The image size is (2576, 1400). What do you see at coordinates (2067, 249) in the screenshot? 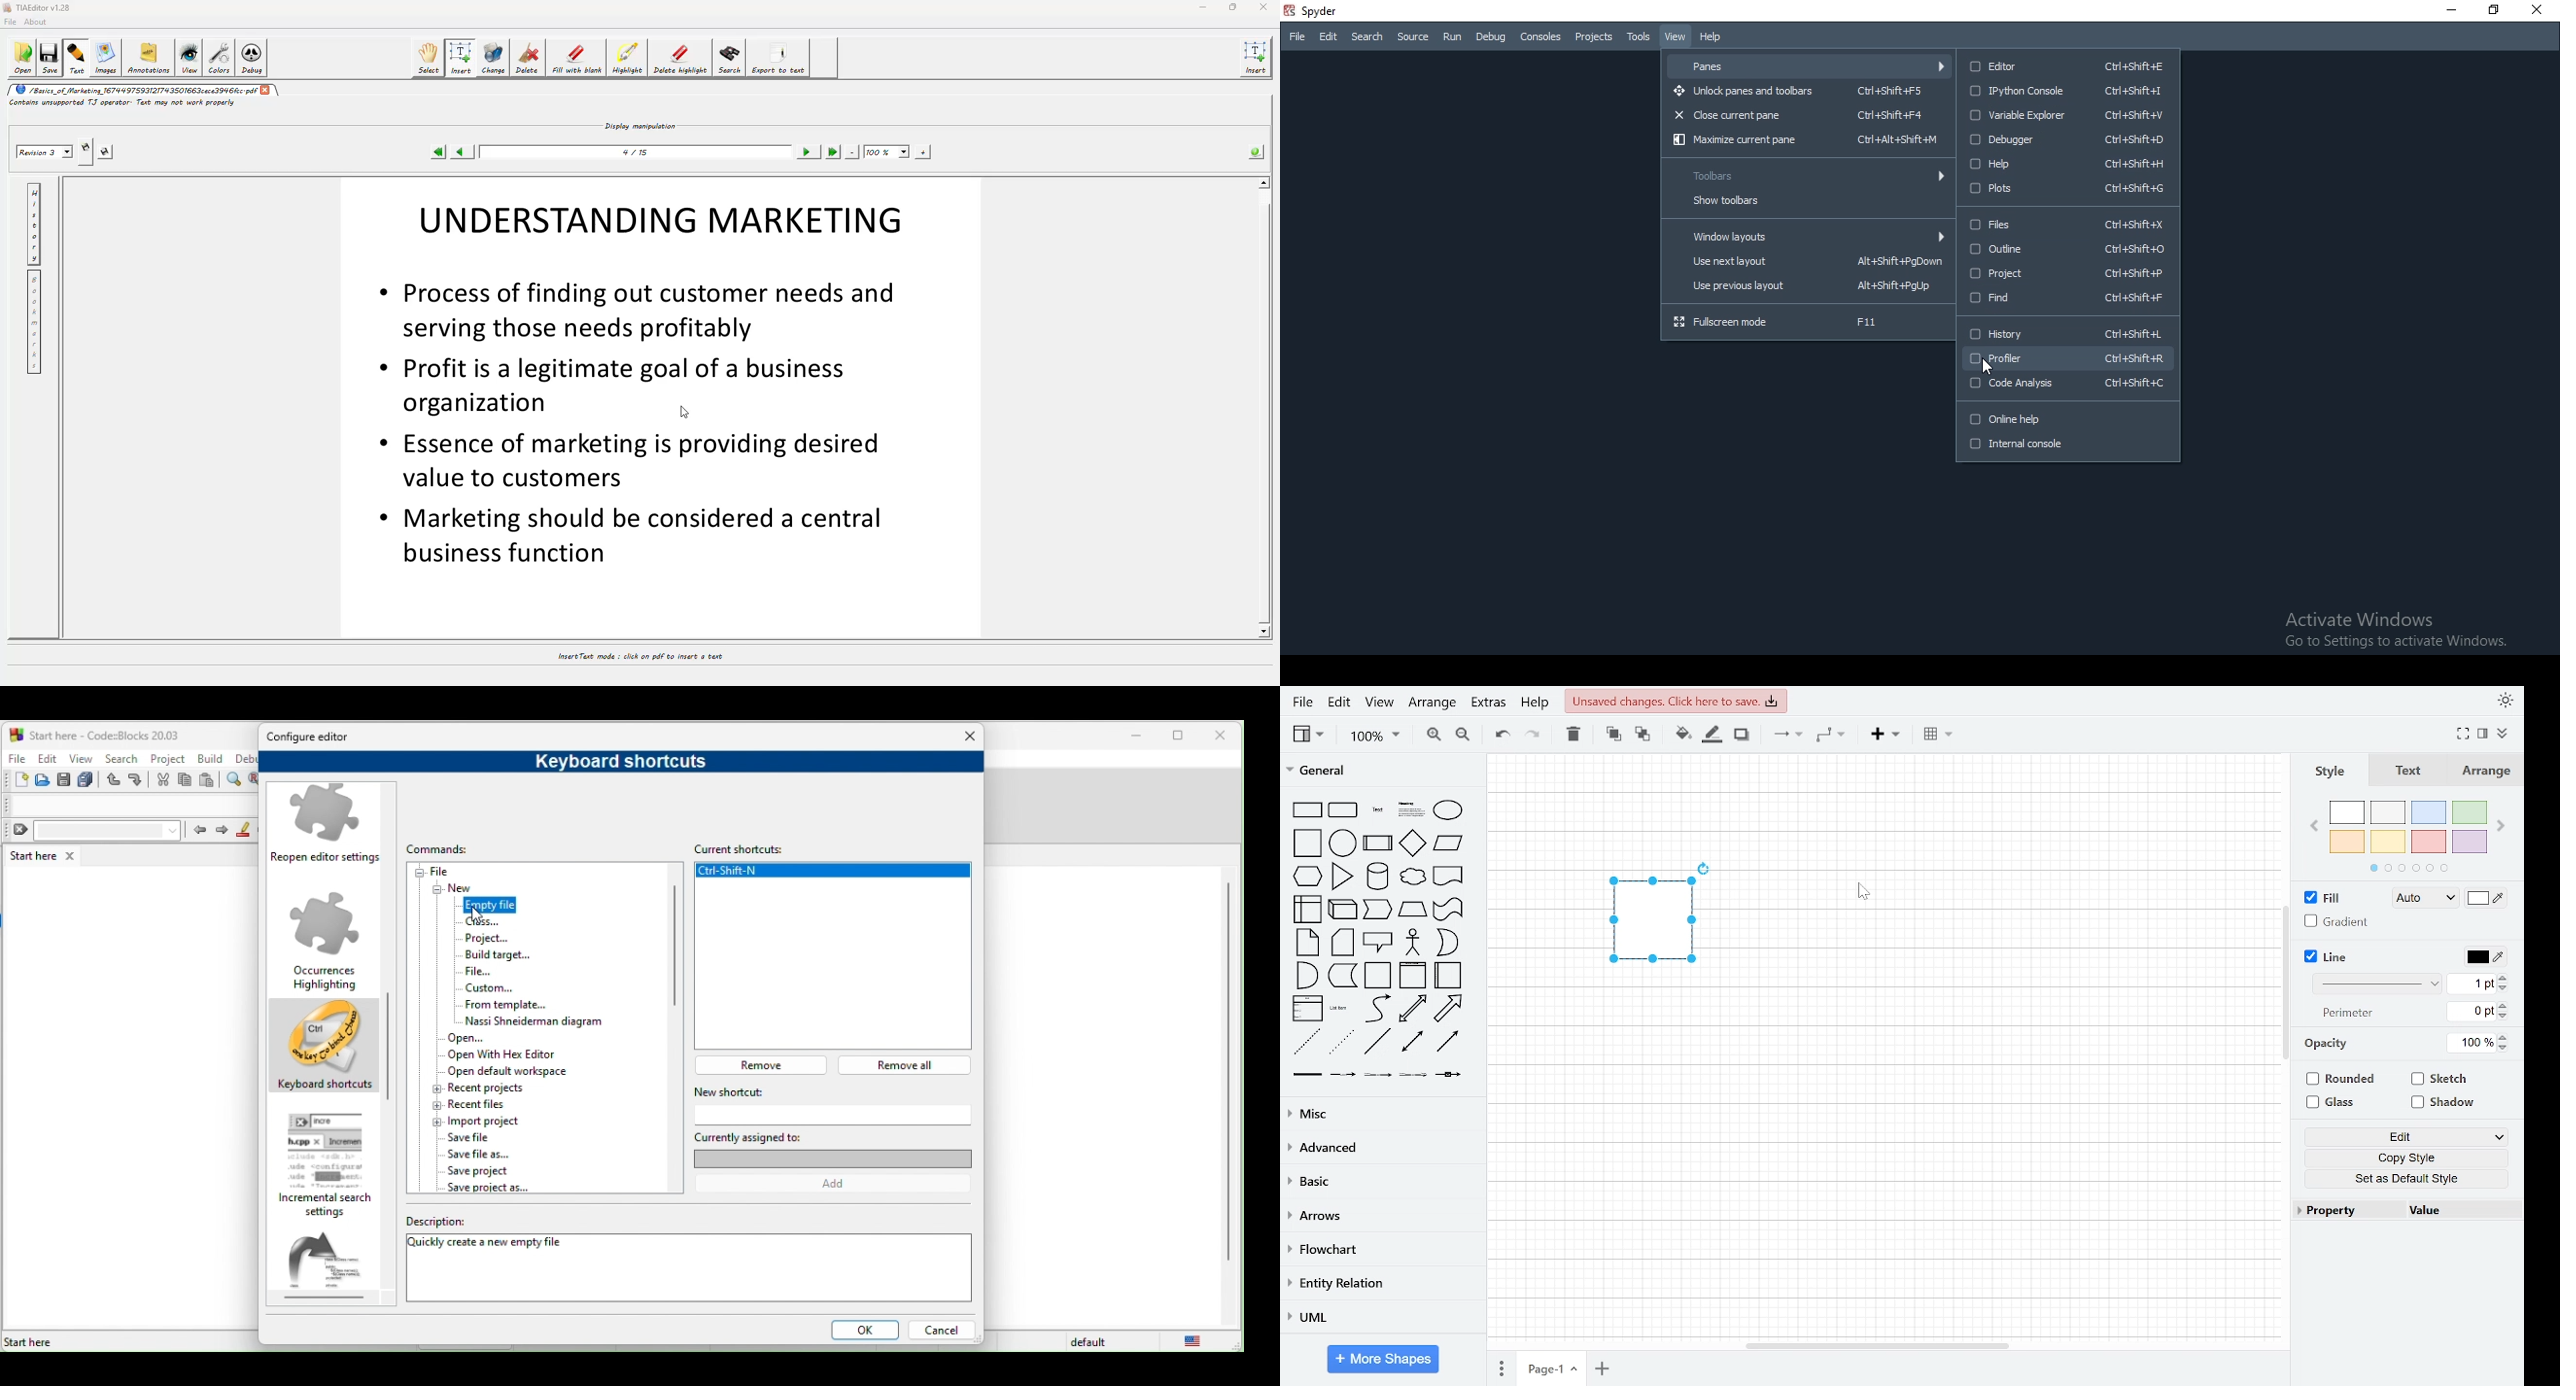
I see `Outline` at bounding box center [2067, 249].